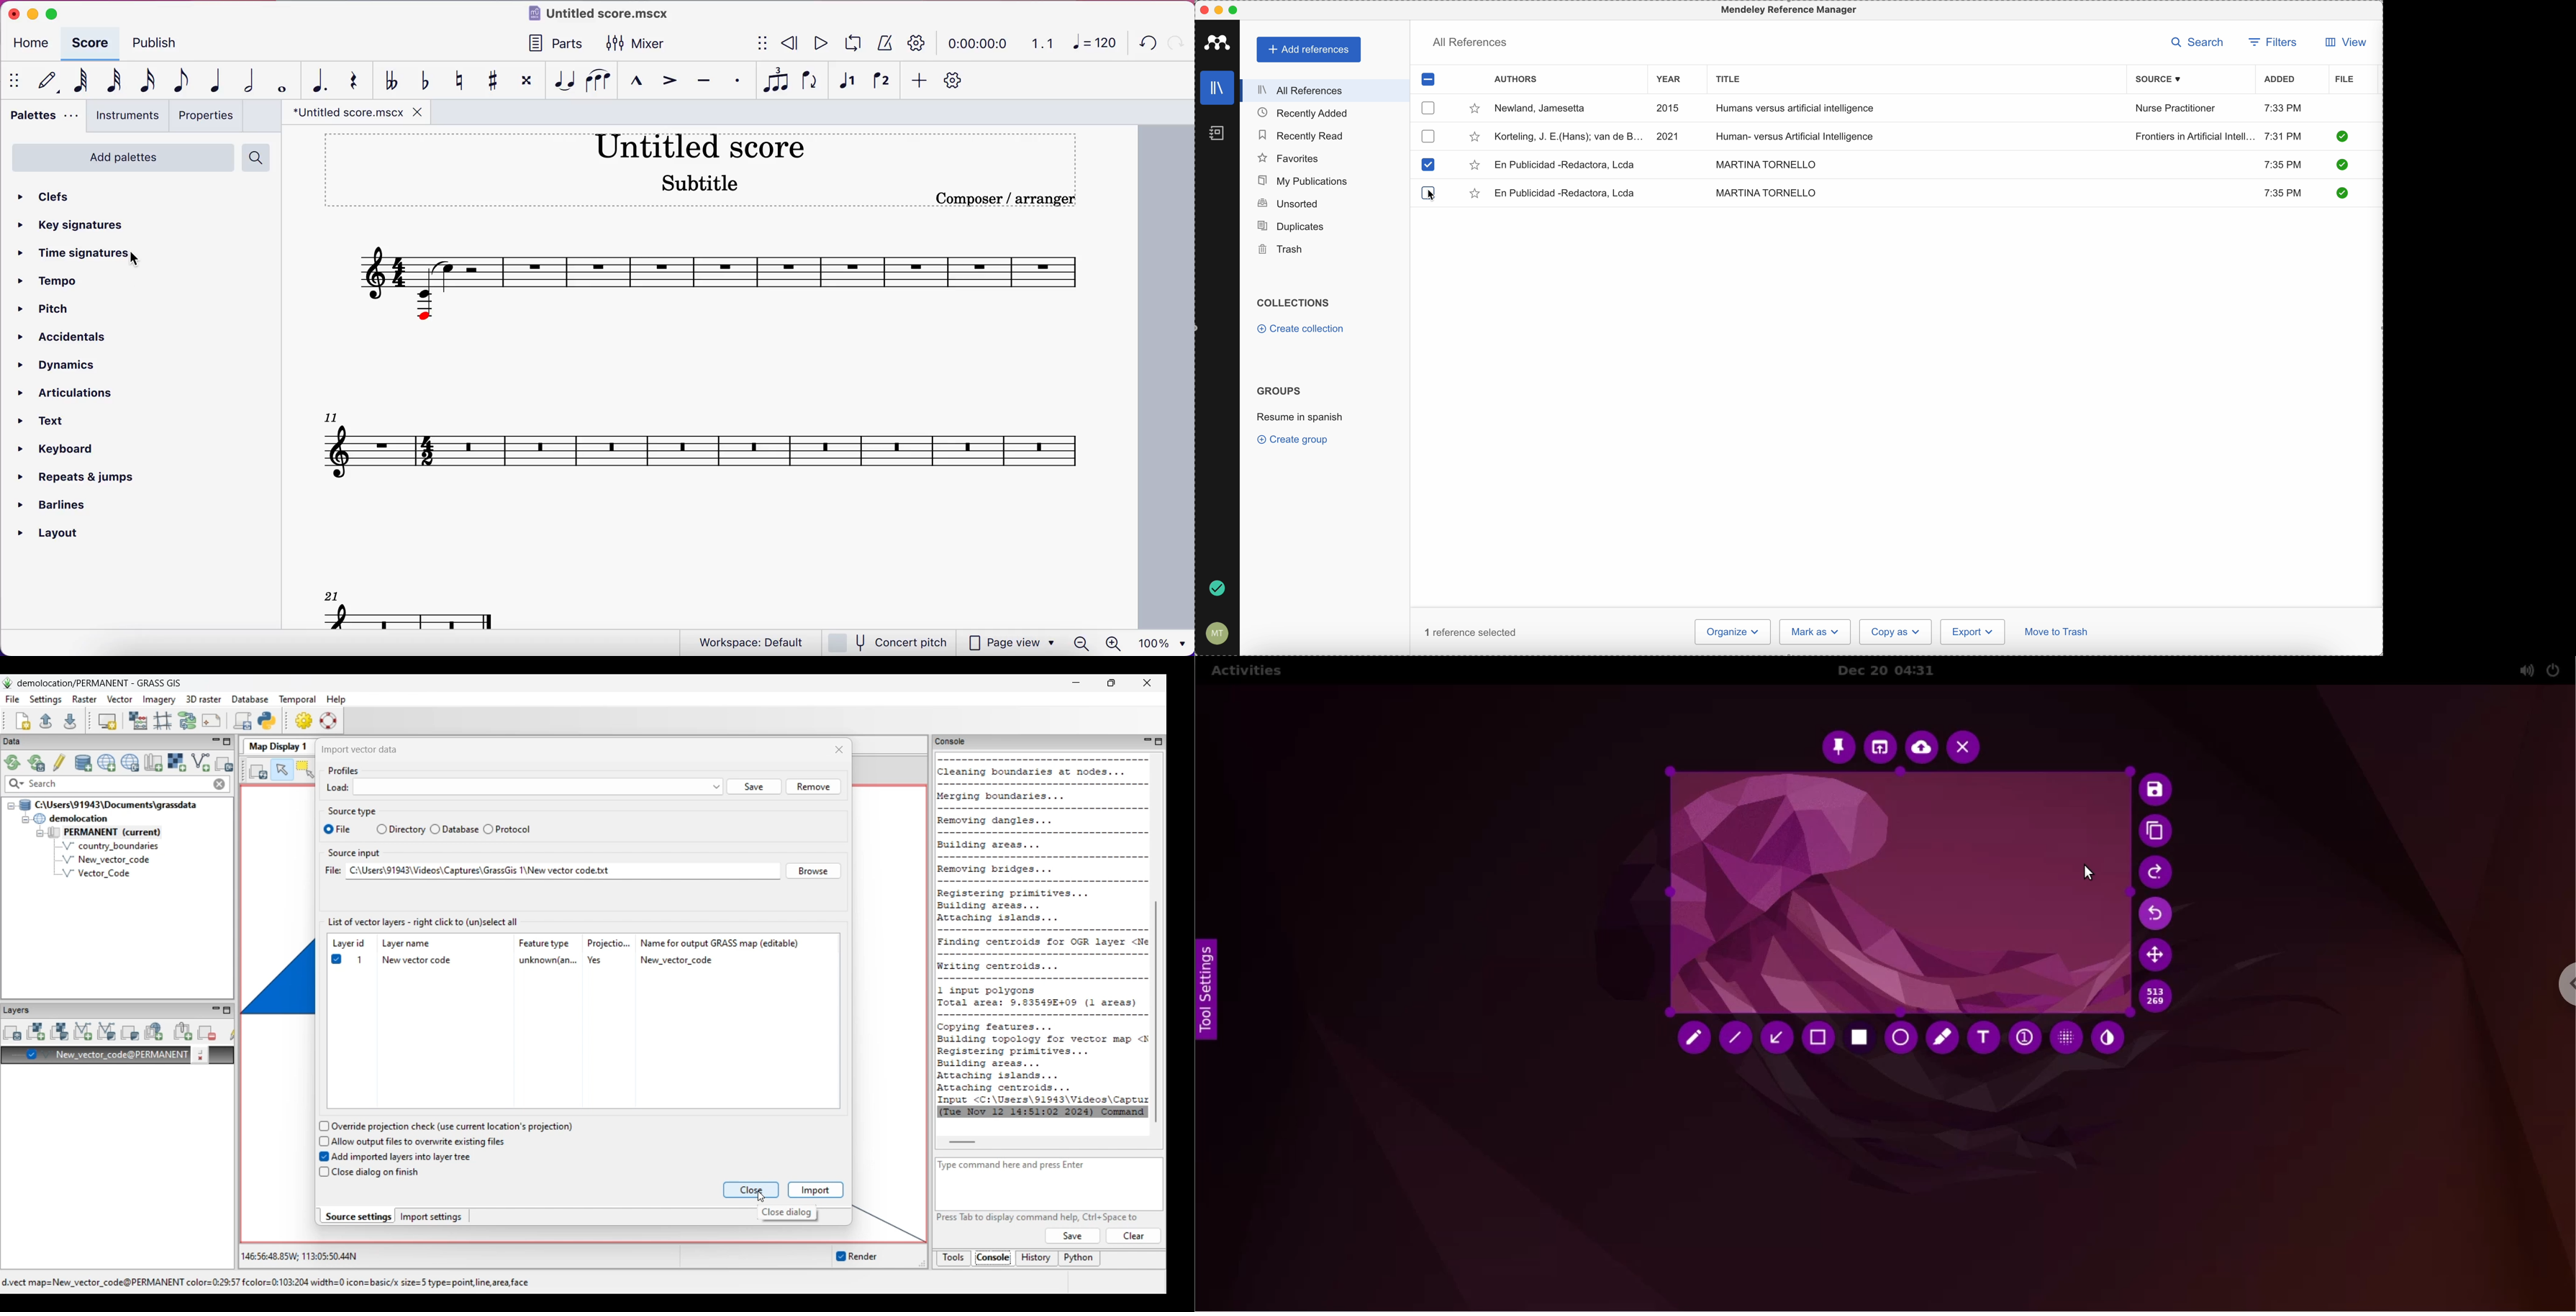 The width and height of the screenshot is (2576, 1316). I want to click on move selection, so click(2157, 955).